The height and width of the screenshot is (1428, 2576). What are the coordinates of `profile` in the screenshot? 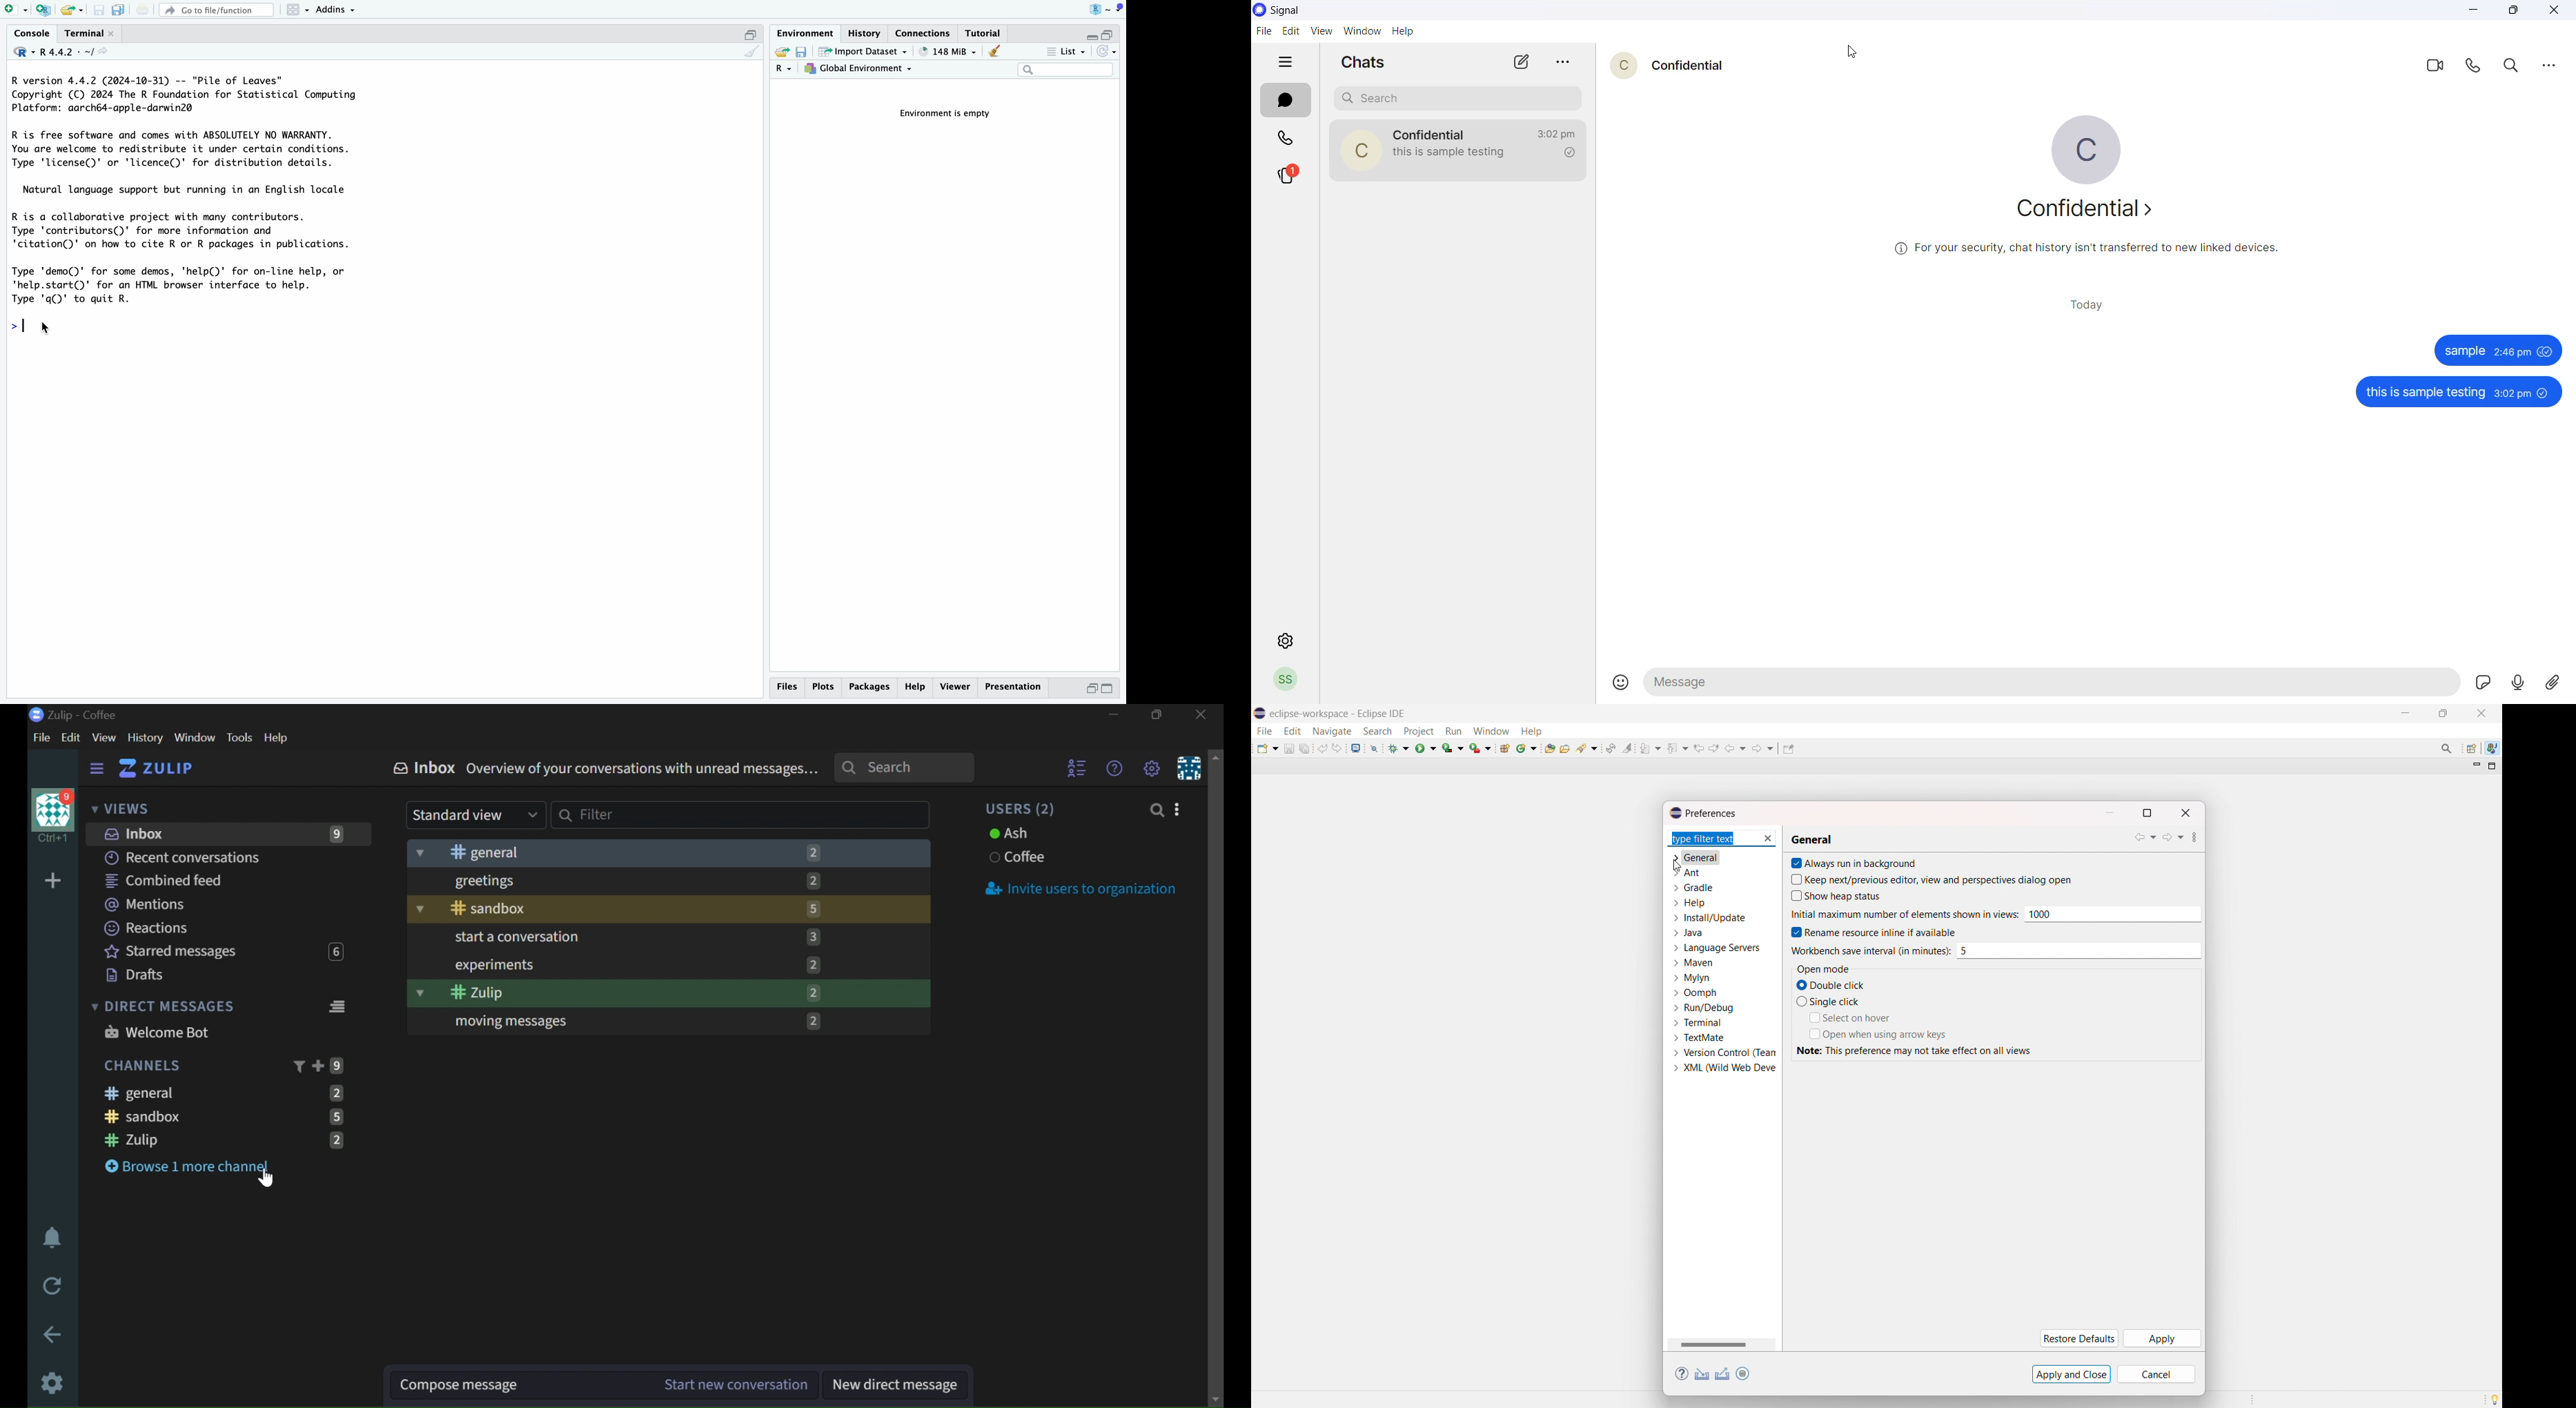 It's located at (1285, 681).